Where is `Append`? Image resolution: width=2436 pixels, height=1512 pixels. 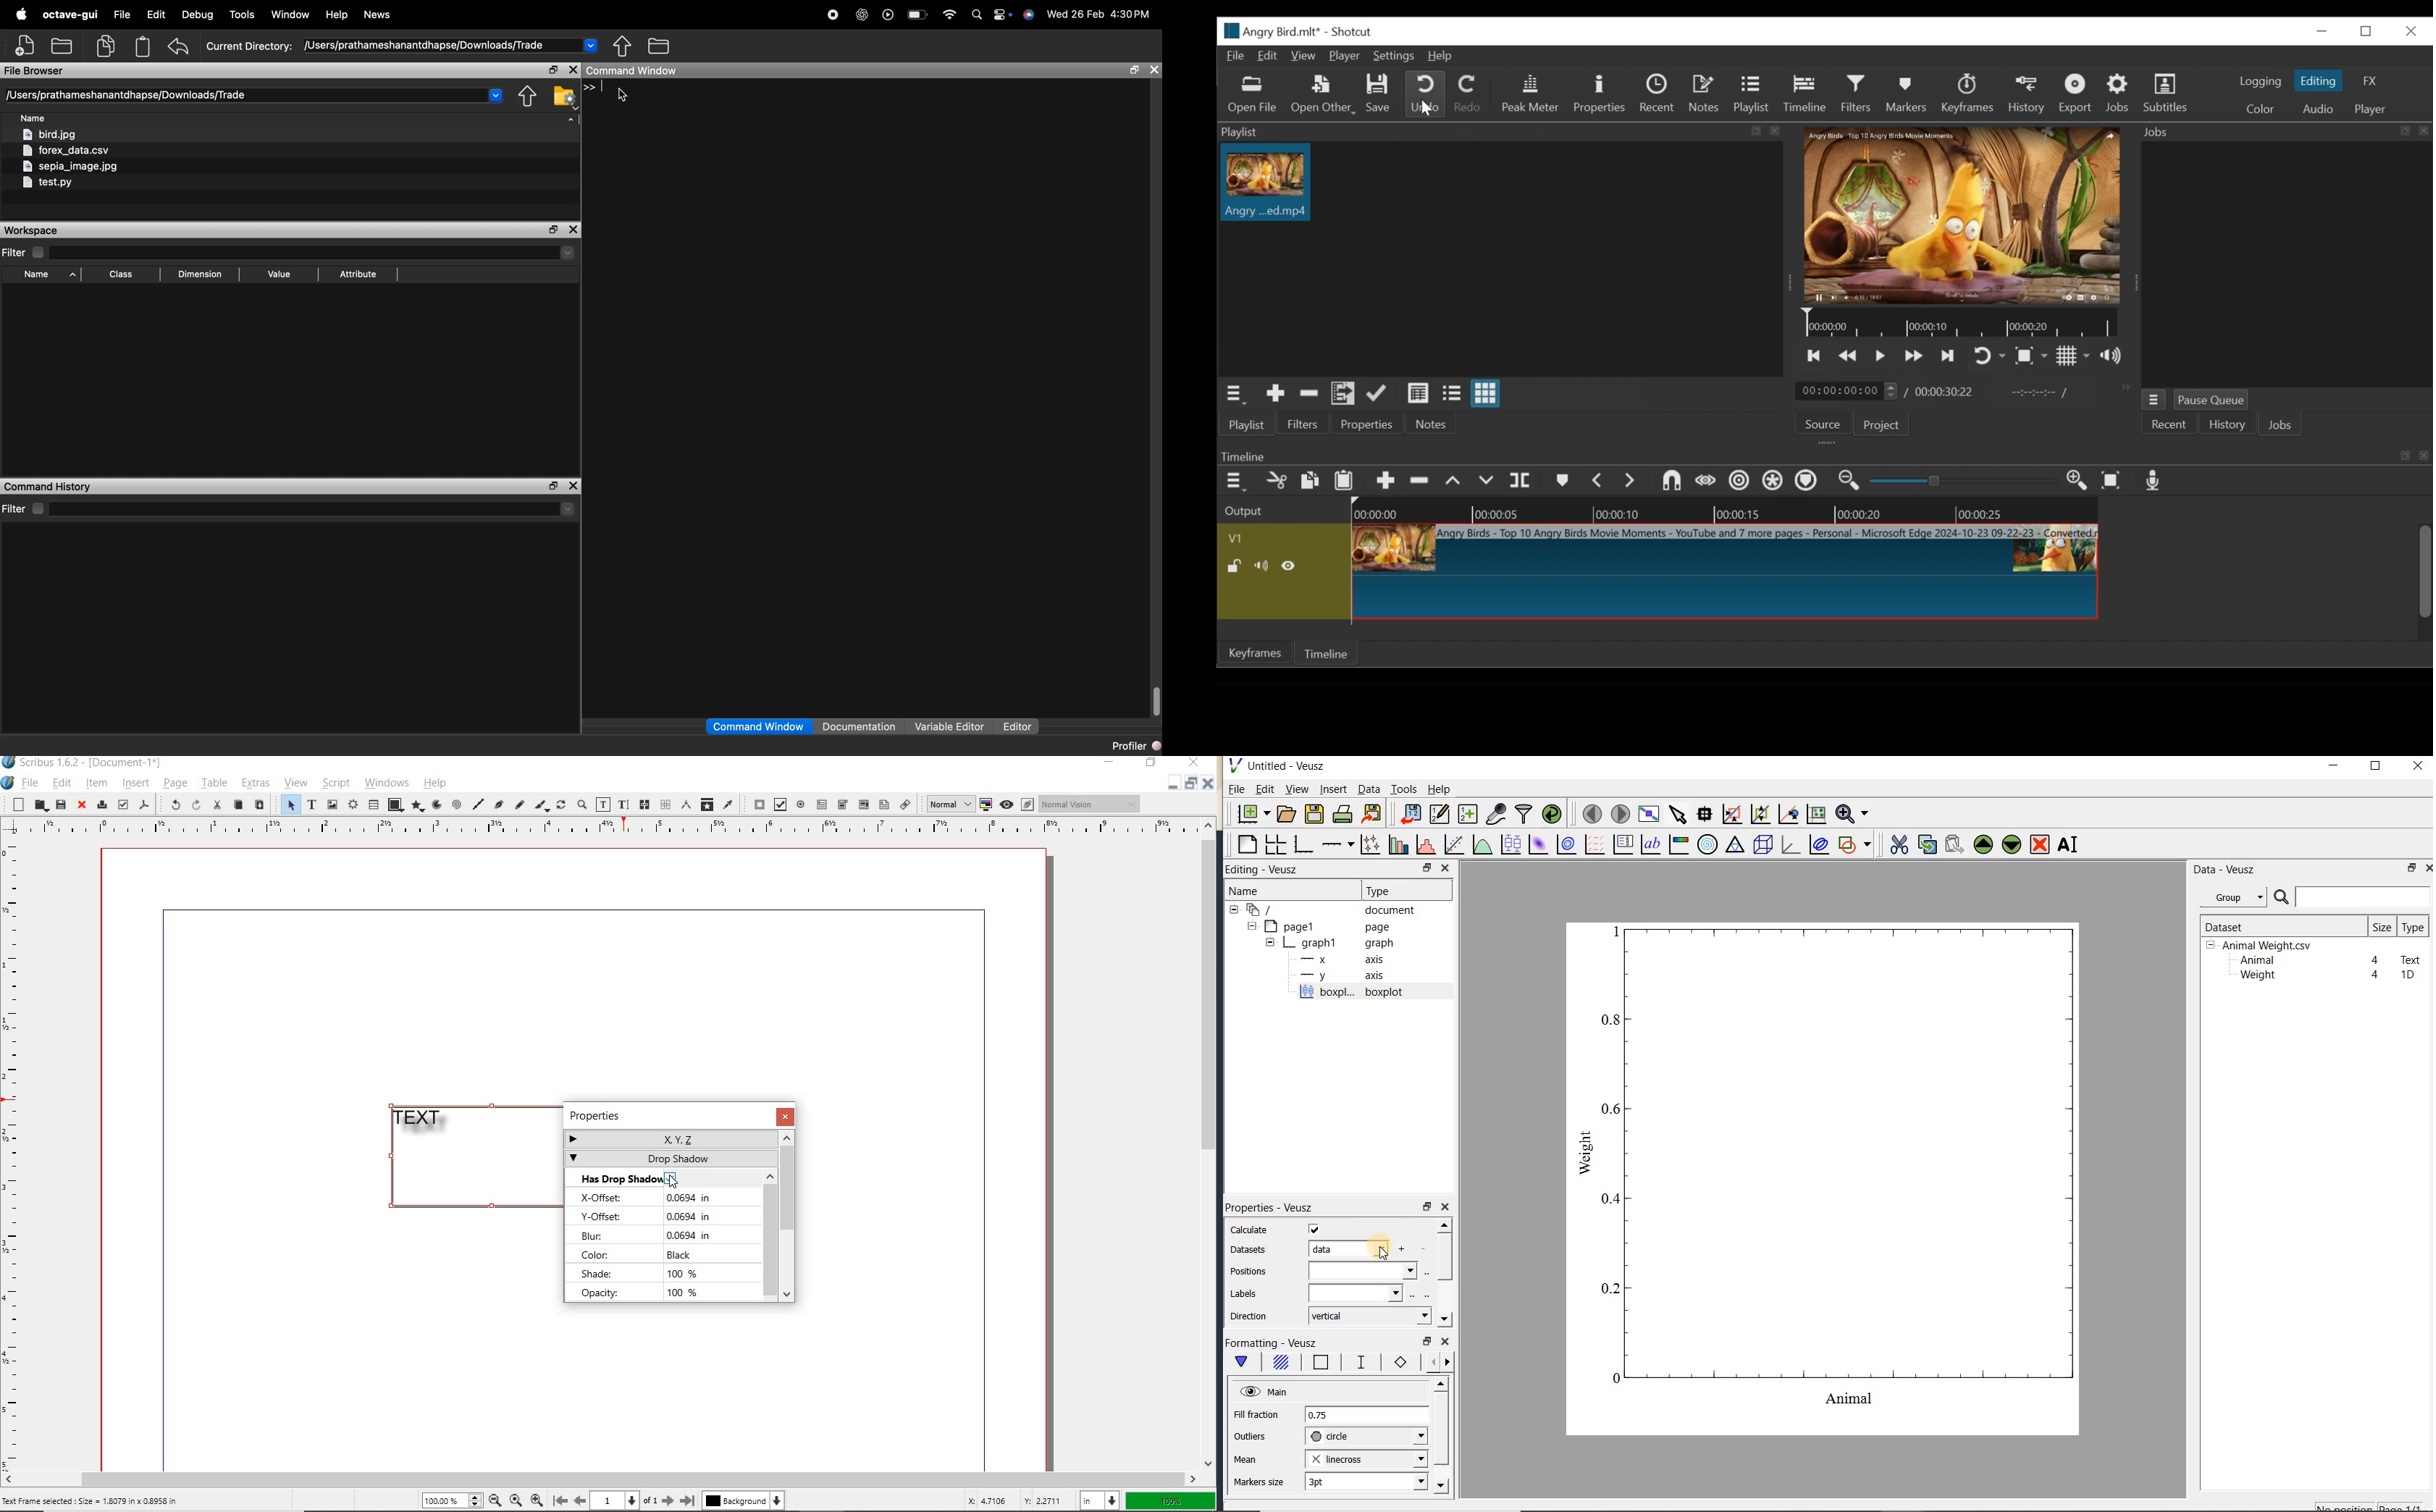 Append is located at coordinates (1386, 480).